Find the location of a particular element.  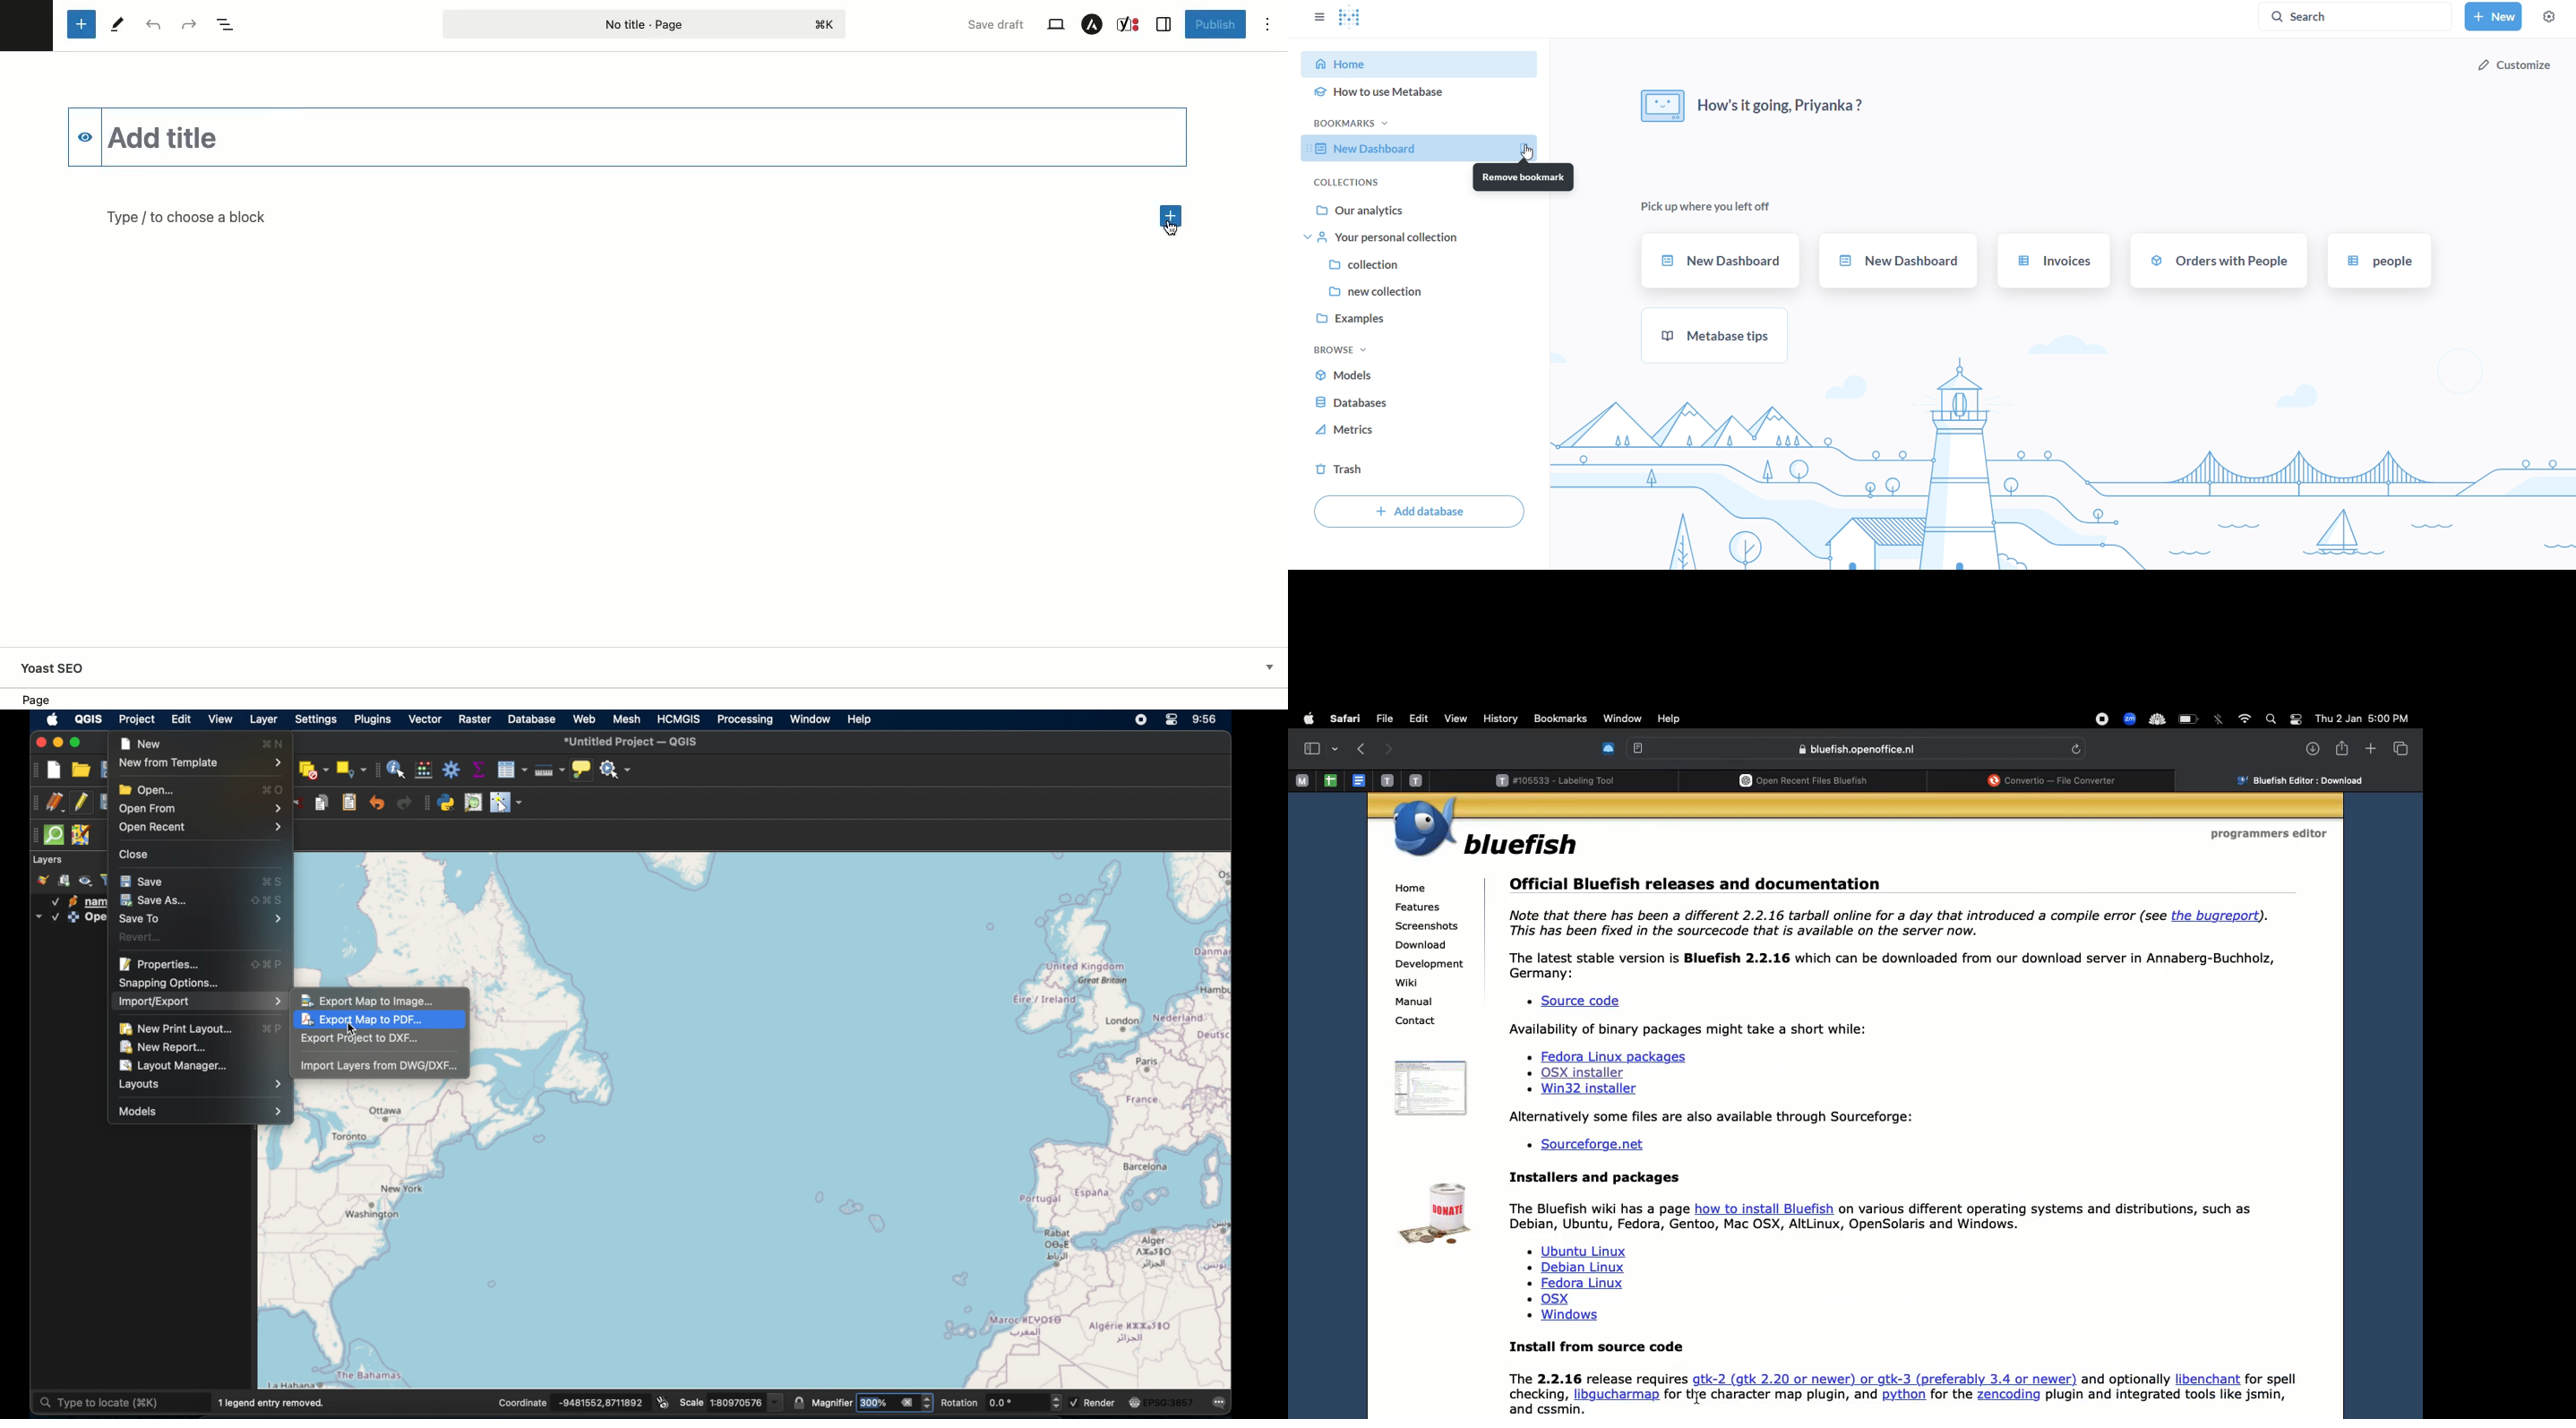

wiki is located at coordinates (1411, 983).